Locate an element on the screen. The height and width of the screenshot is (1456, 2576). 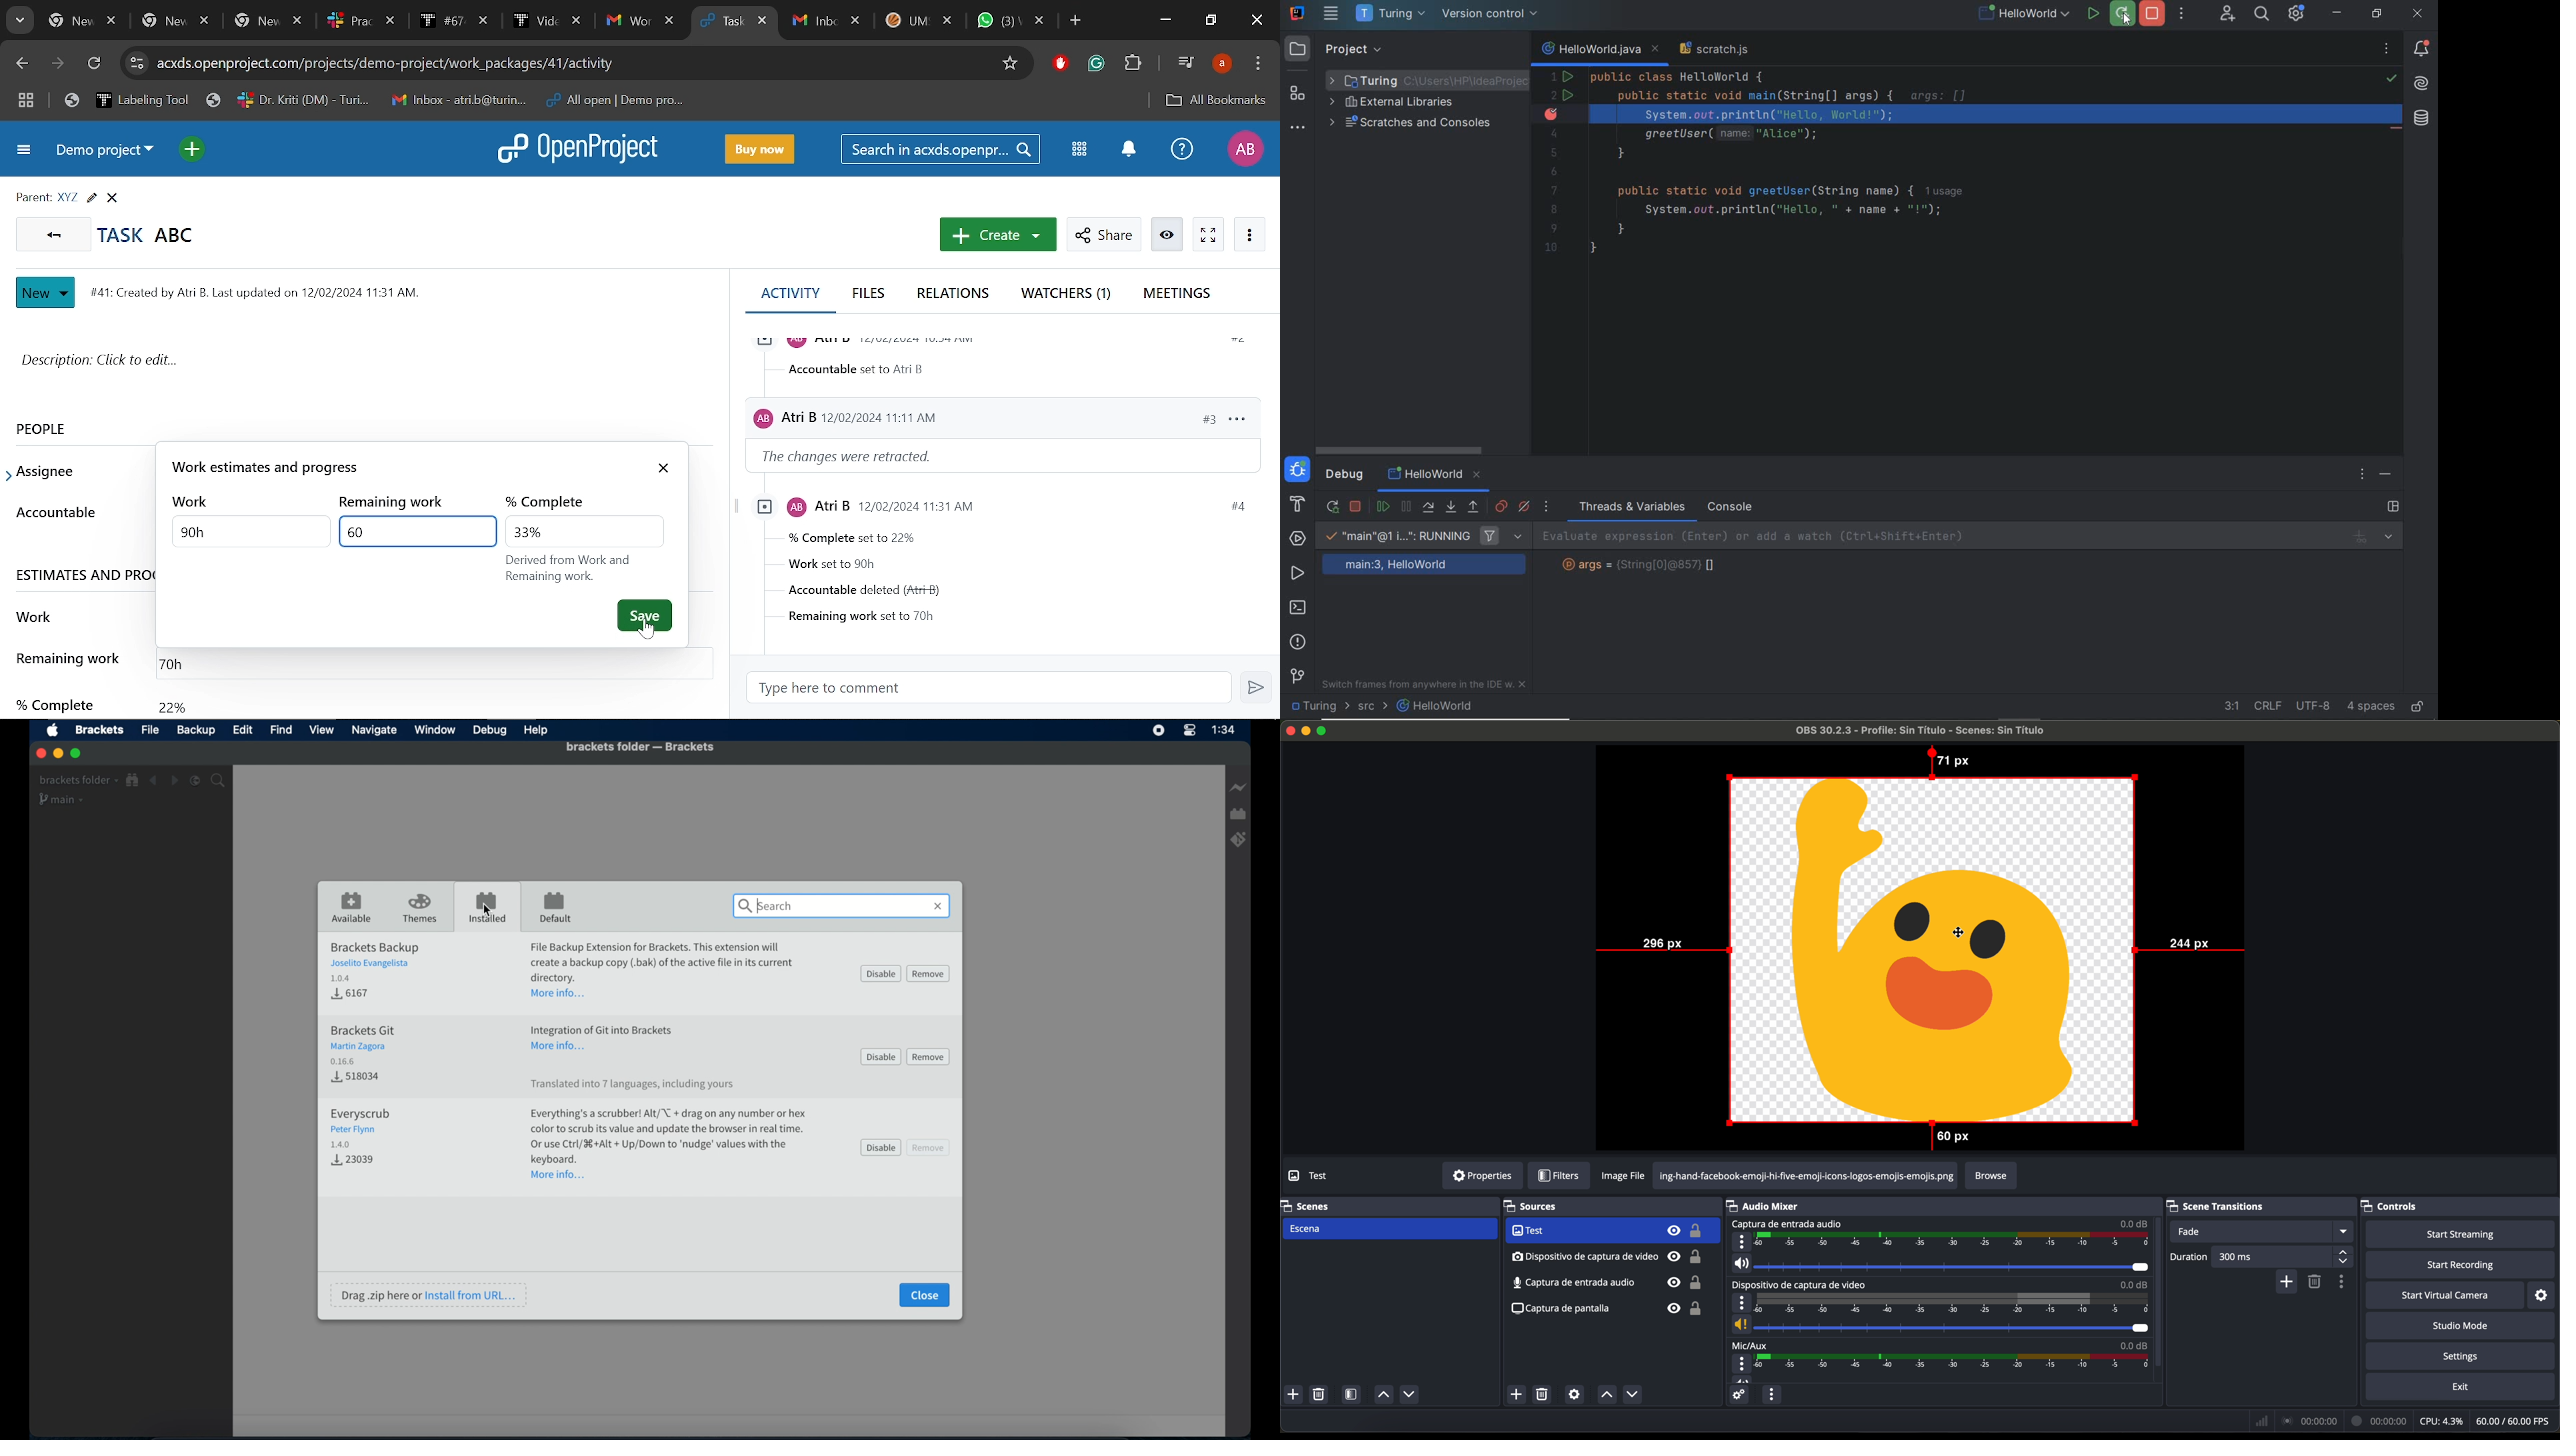
advanced audio properties is located at coordinates (1738, 1395).